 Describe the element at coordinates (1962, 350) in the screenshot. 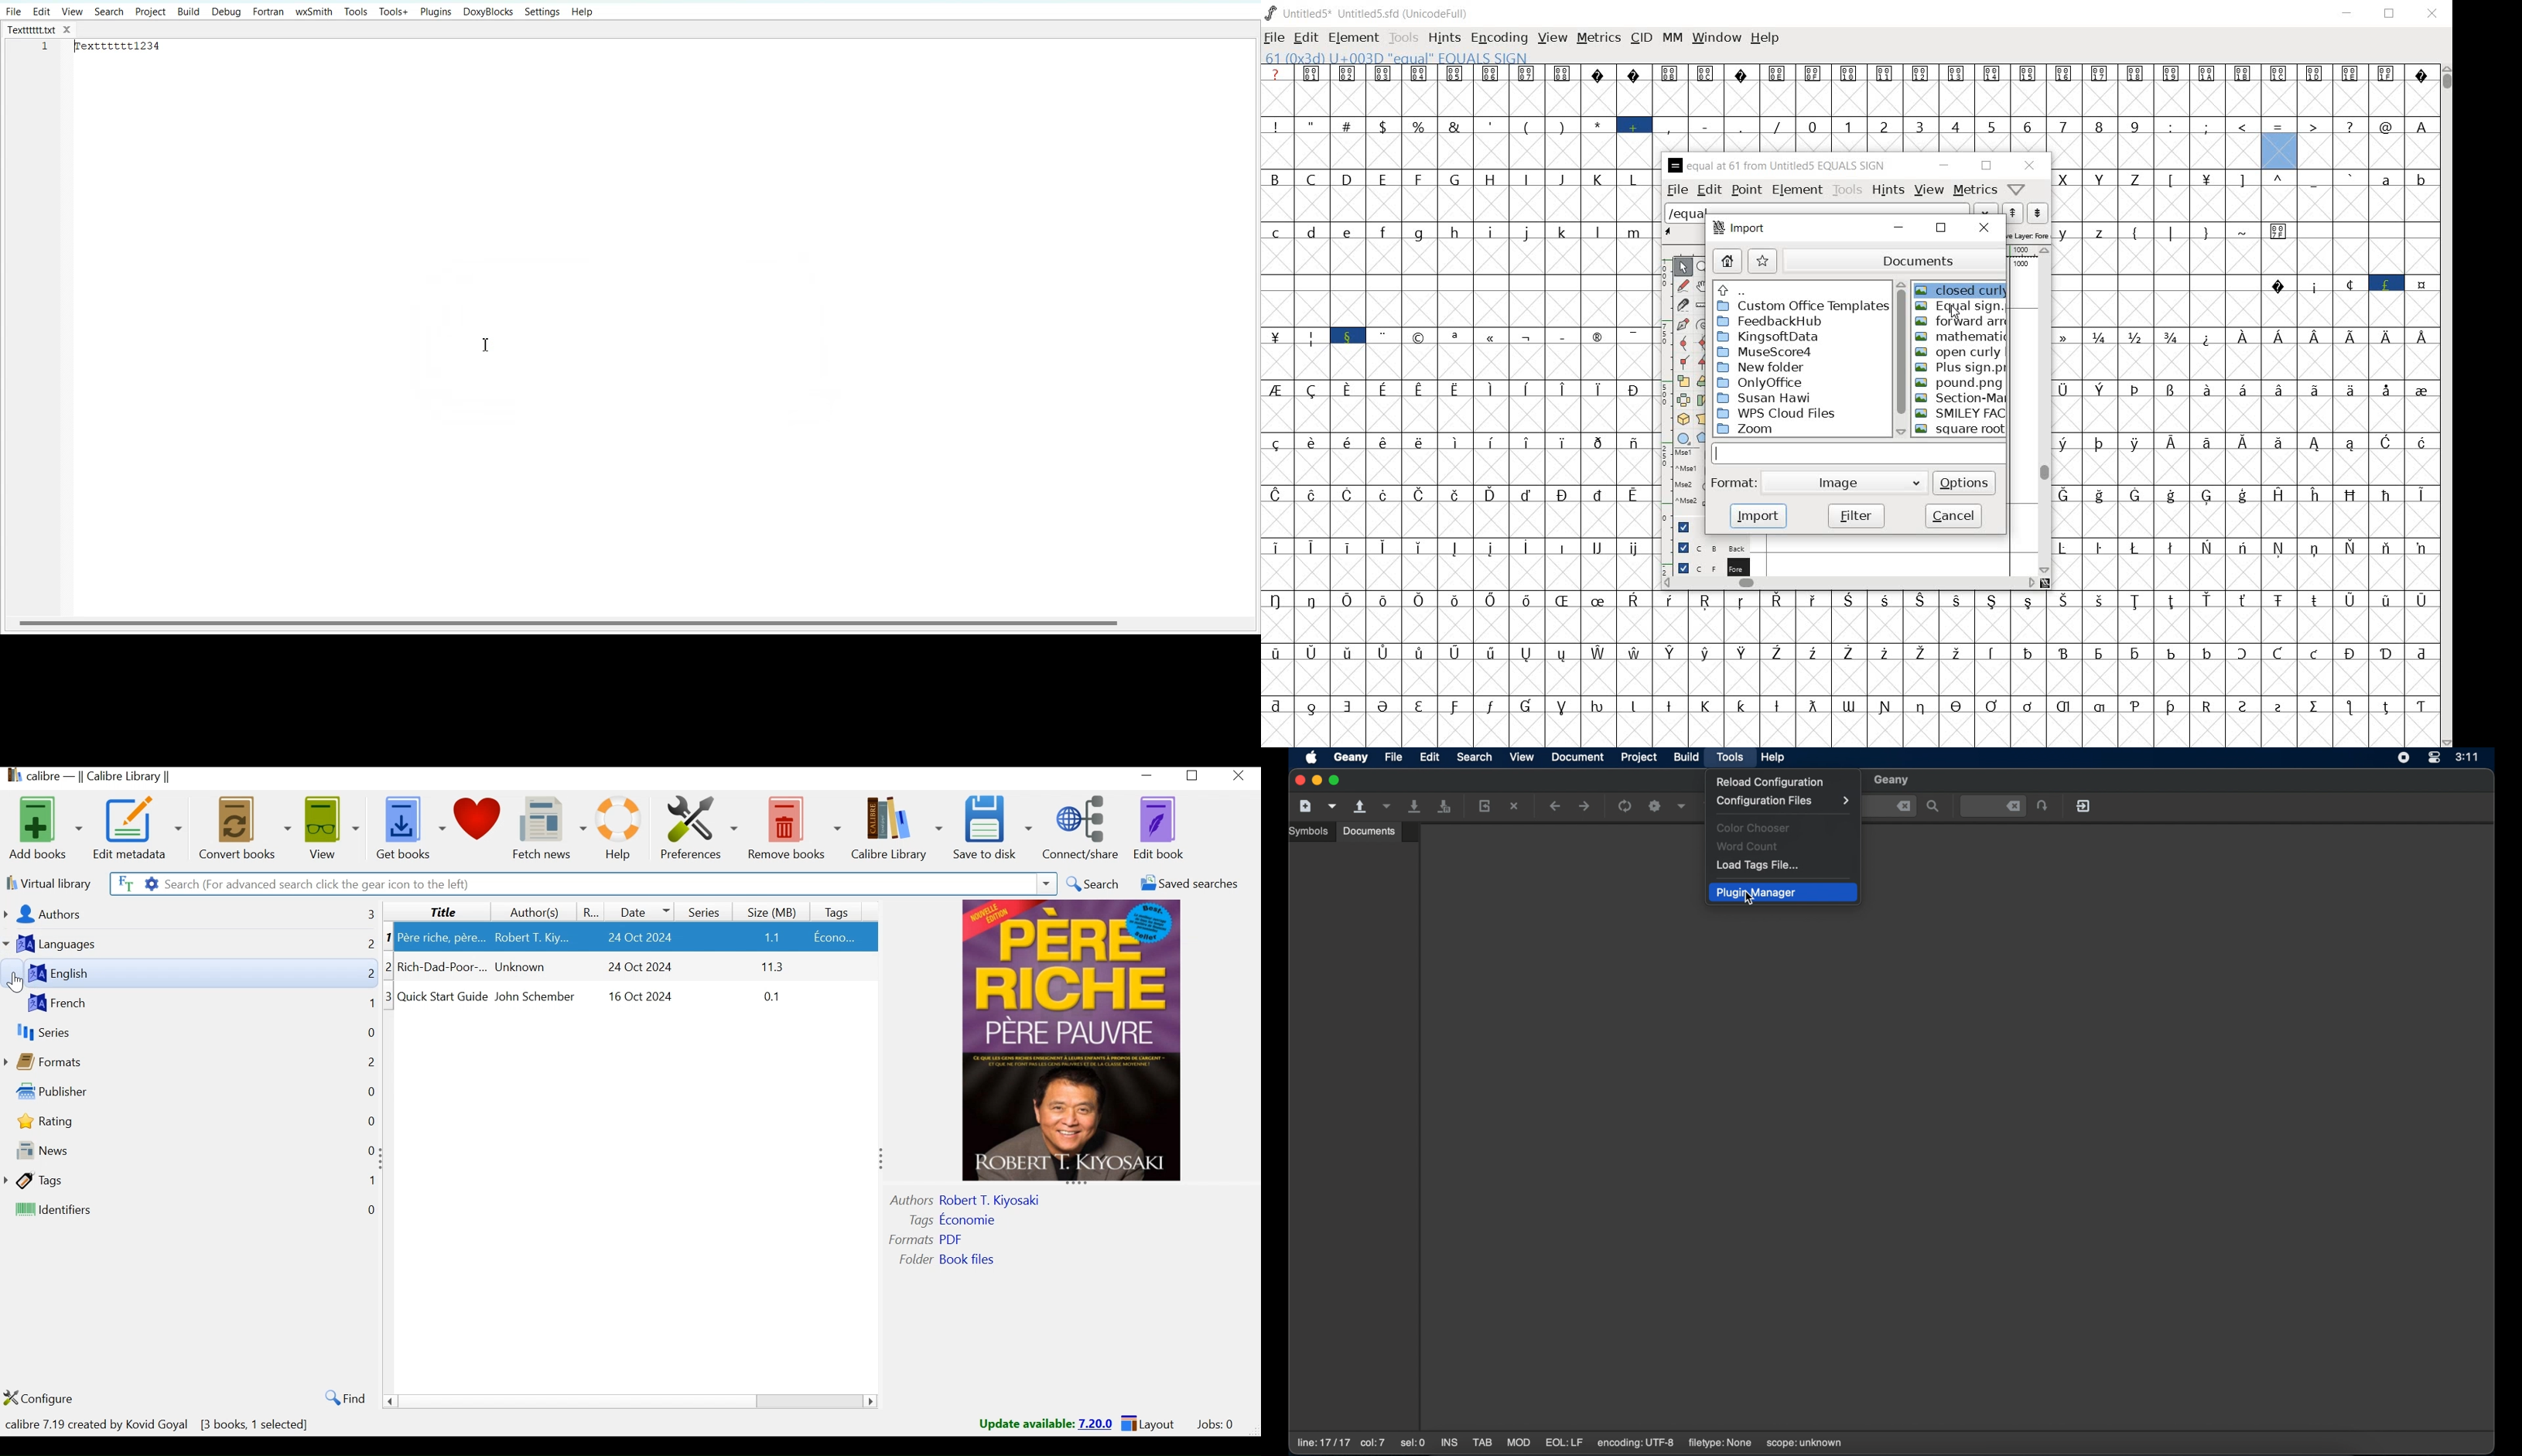

I see `OPEN CURLY` at that location.